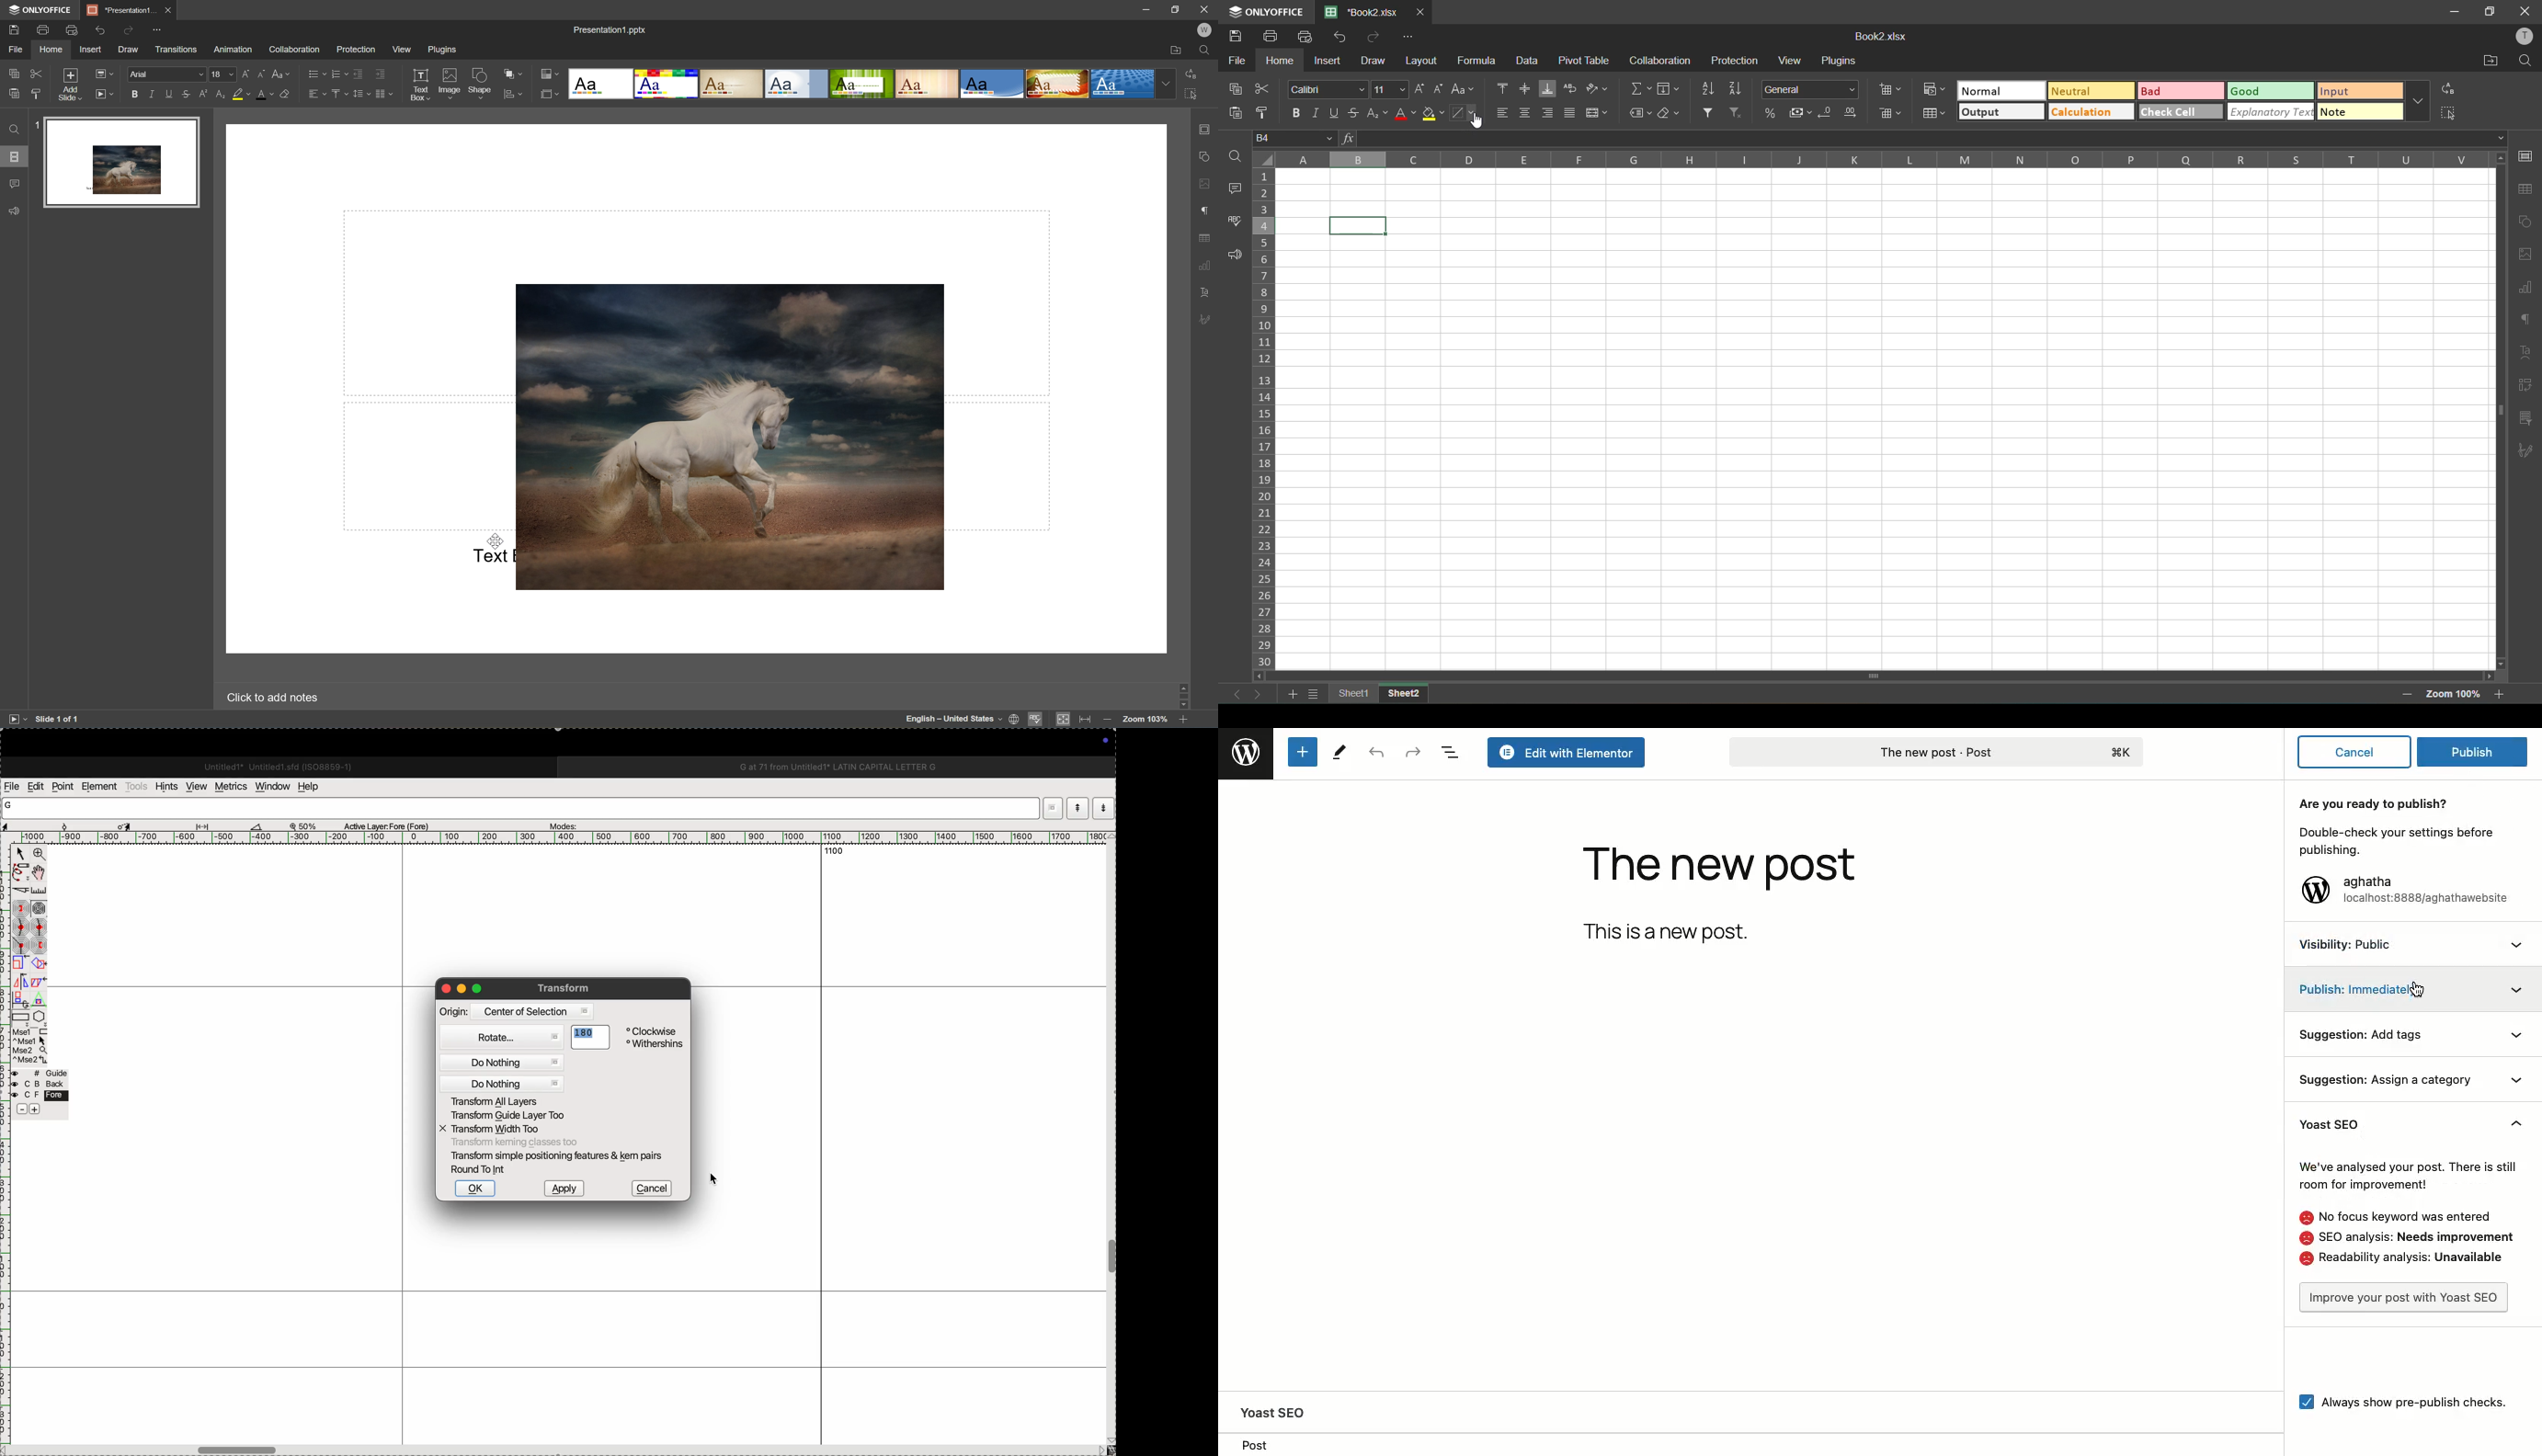 Image resolution: width=2548 pixels, height=1456 pixels. What do you see at coordinates (1339, 751) in the screenshot?
I see `Tools` at bounding box center [1339, 751].